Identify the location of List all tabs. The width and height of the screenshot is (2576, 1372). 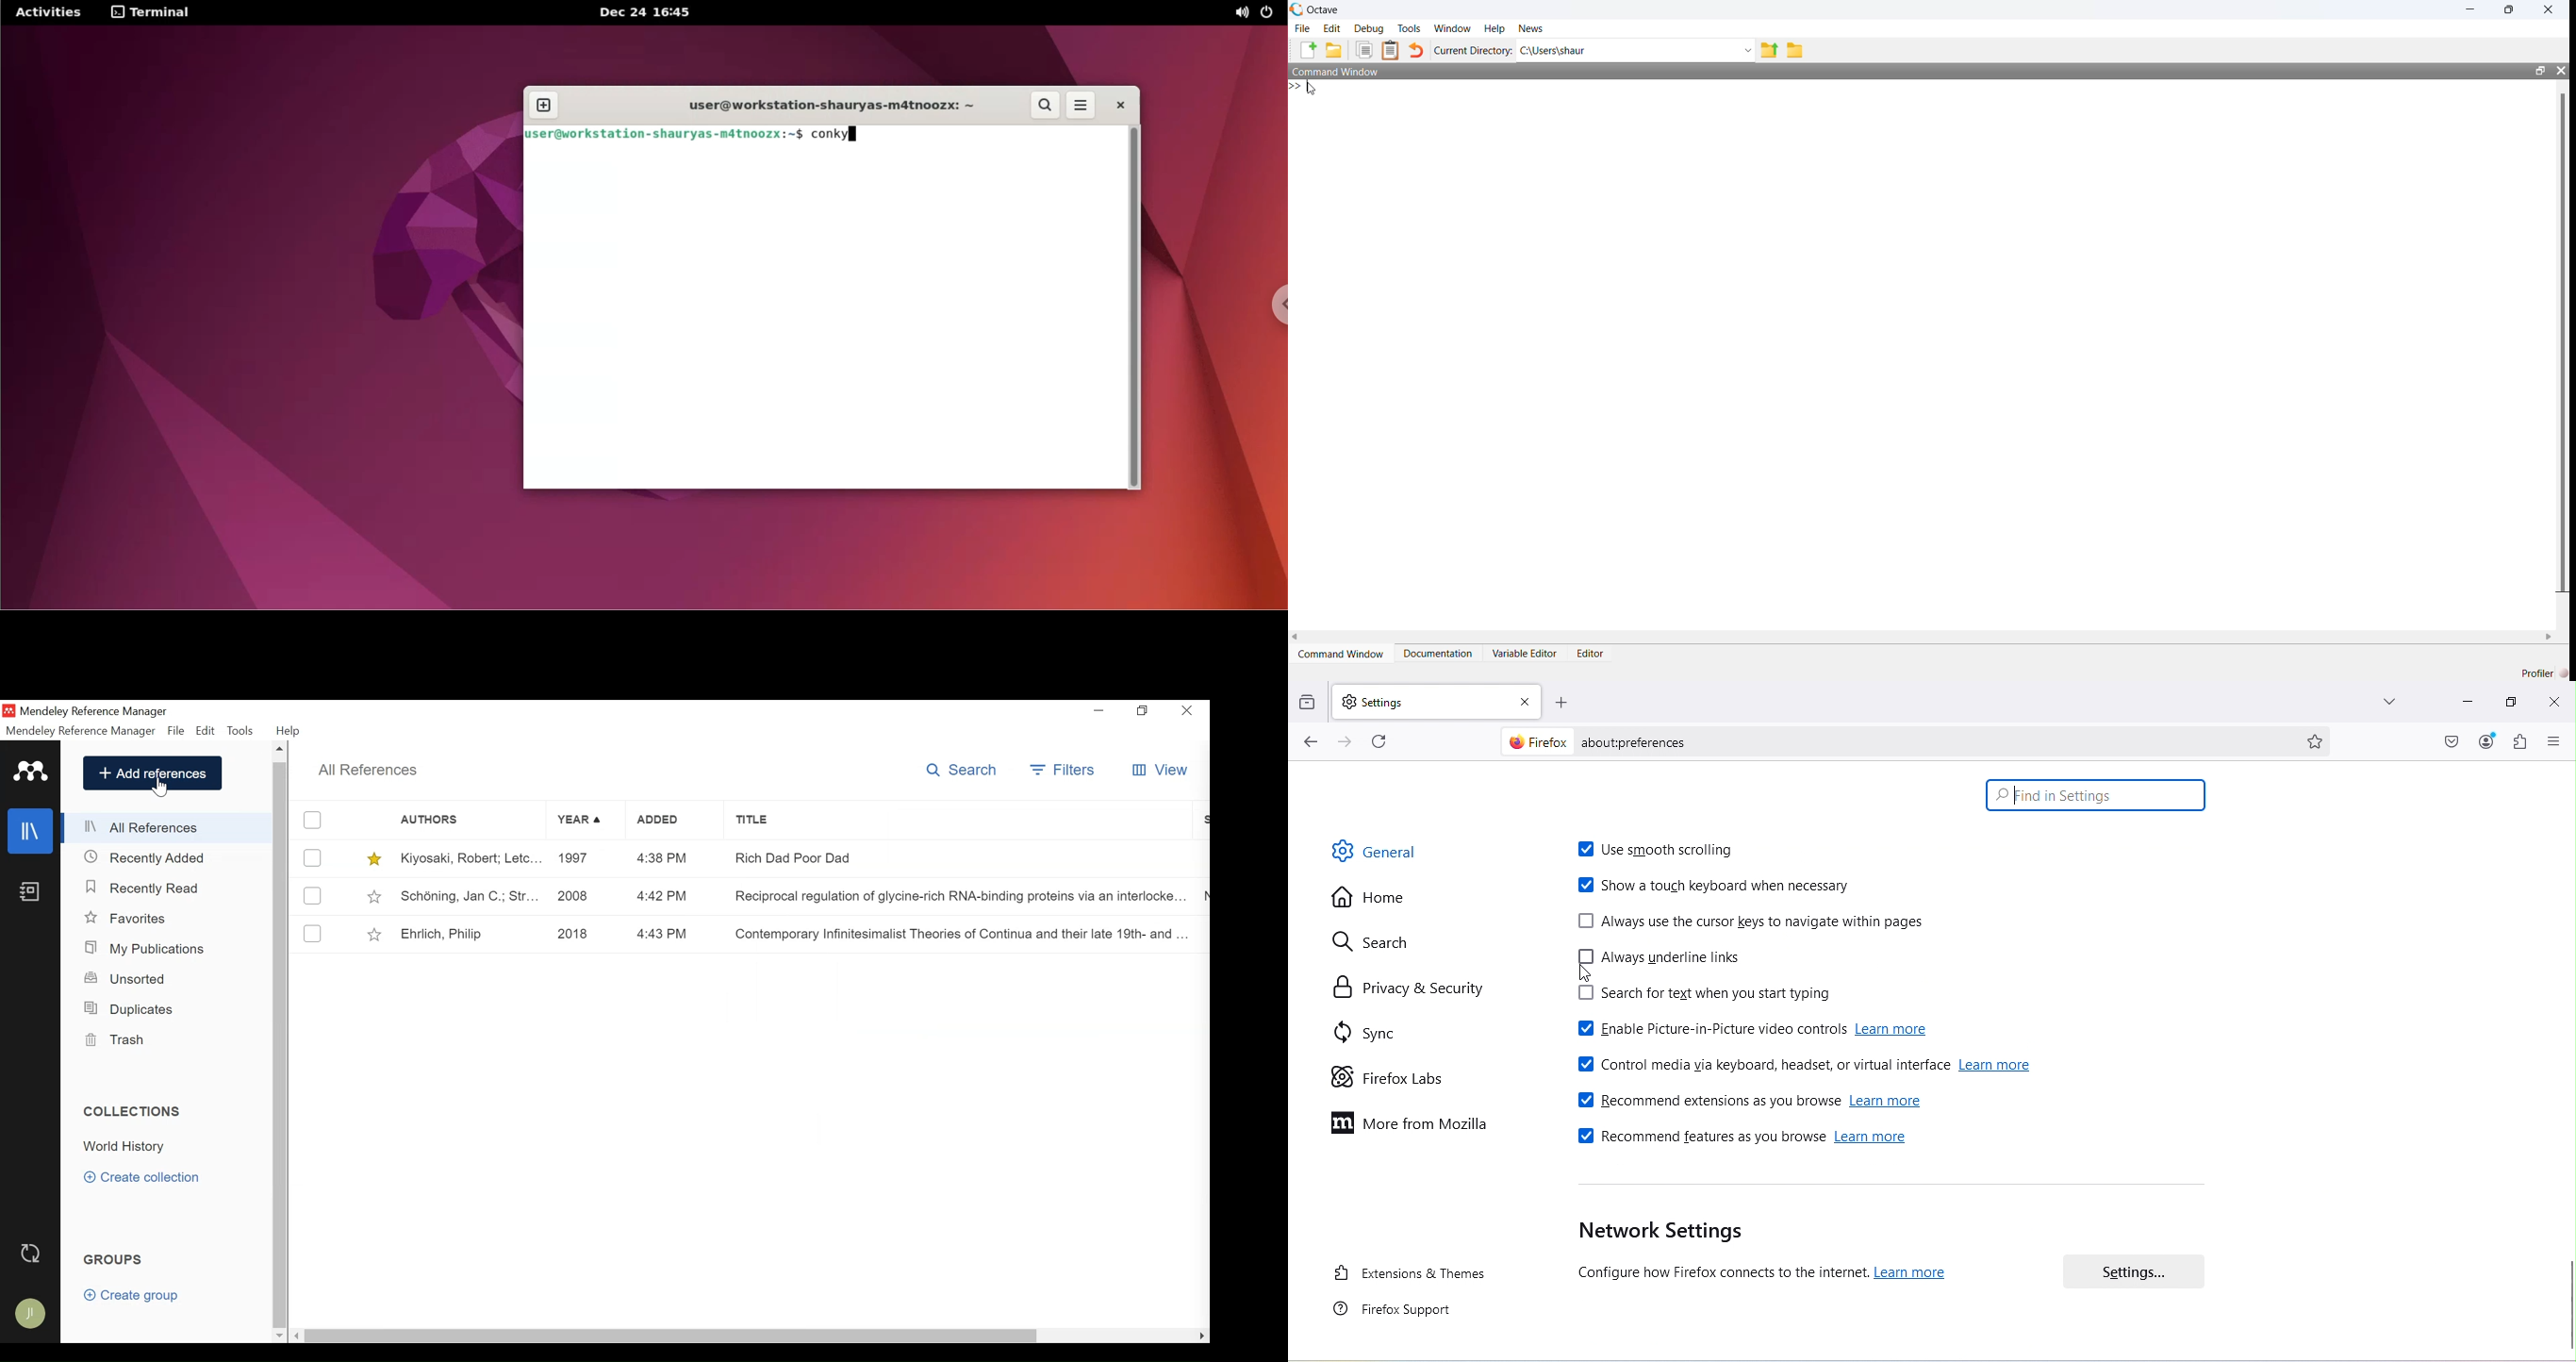
(2381, 698).